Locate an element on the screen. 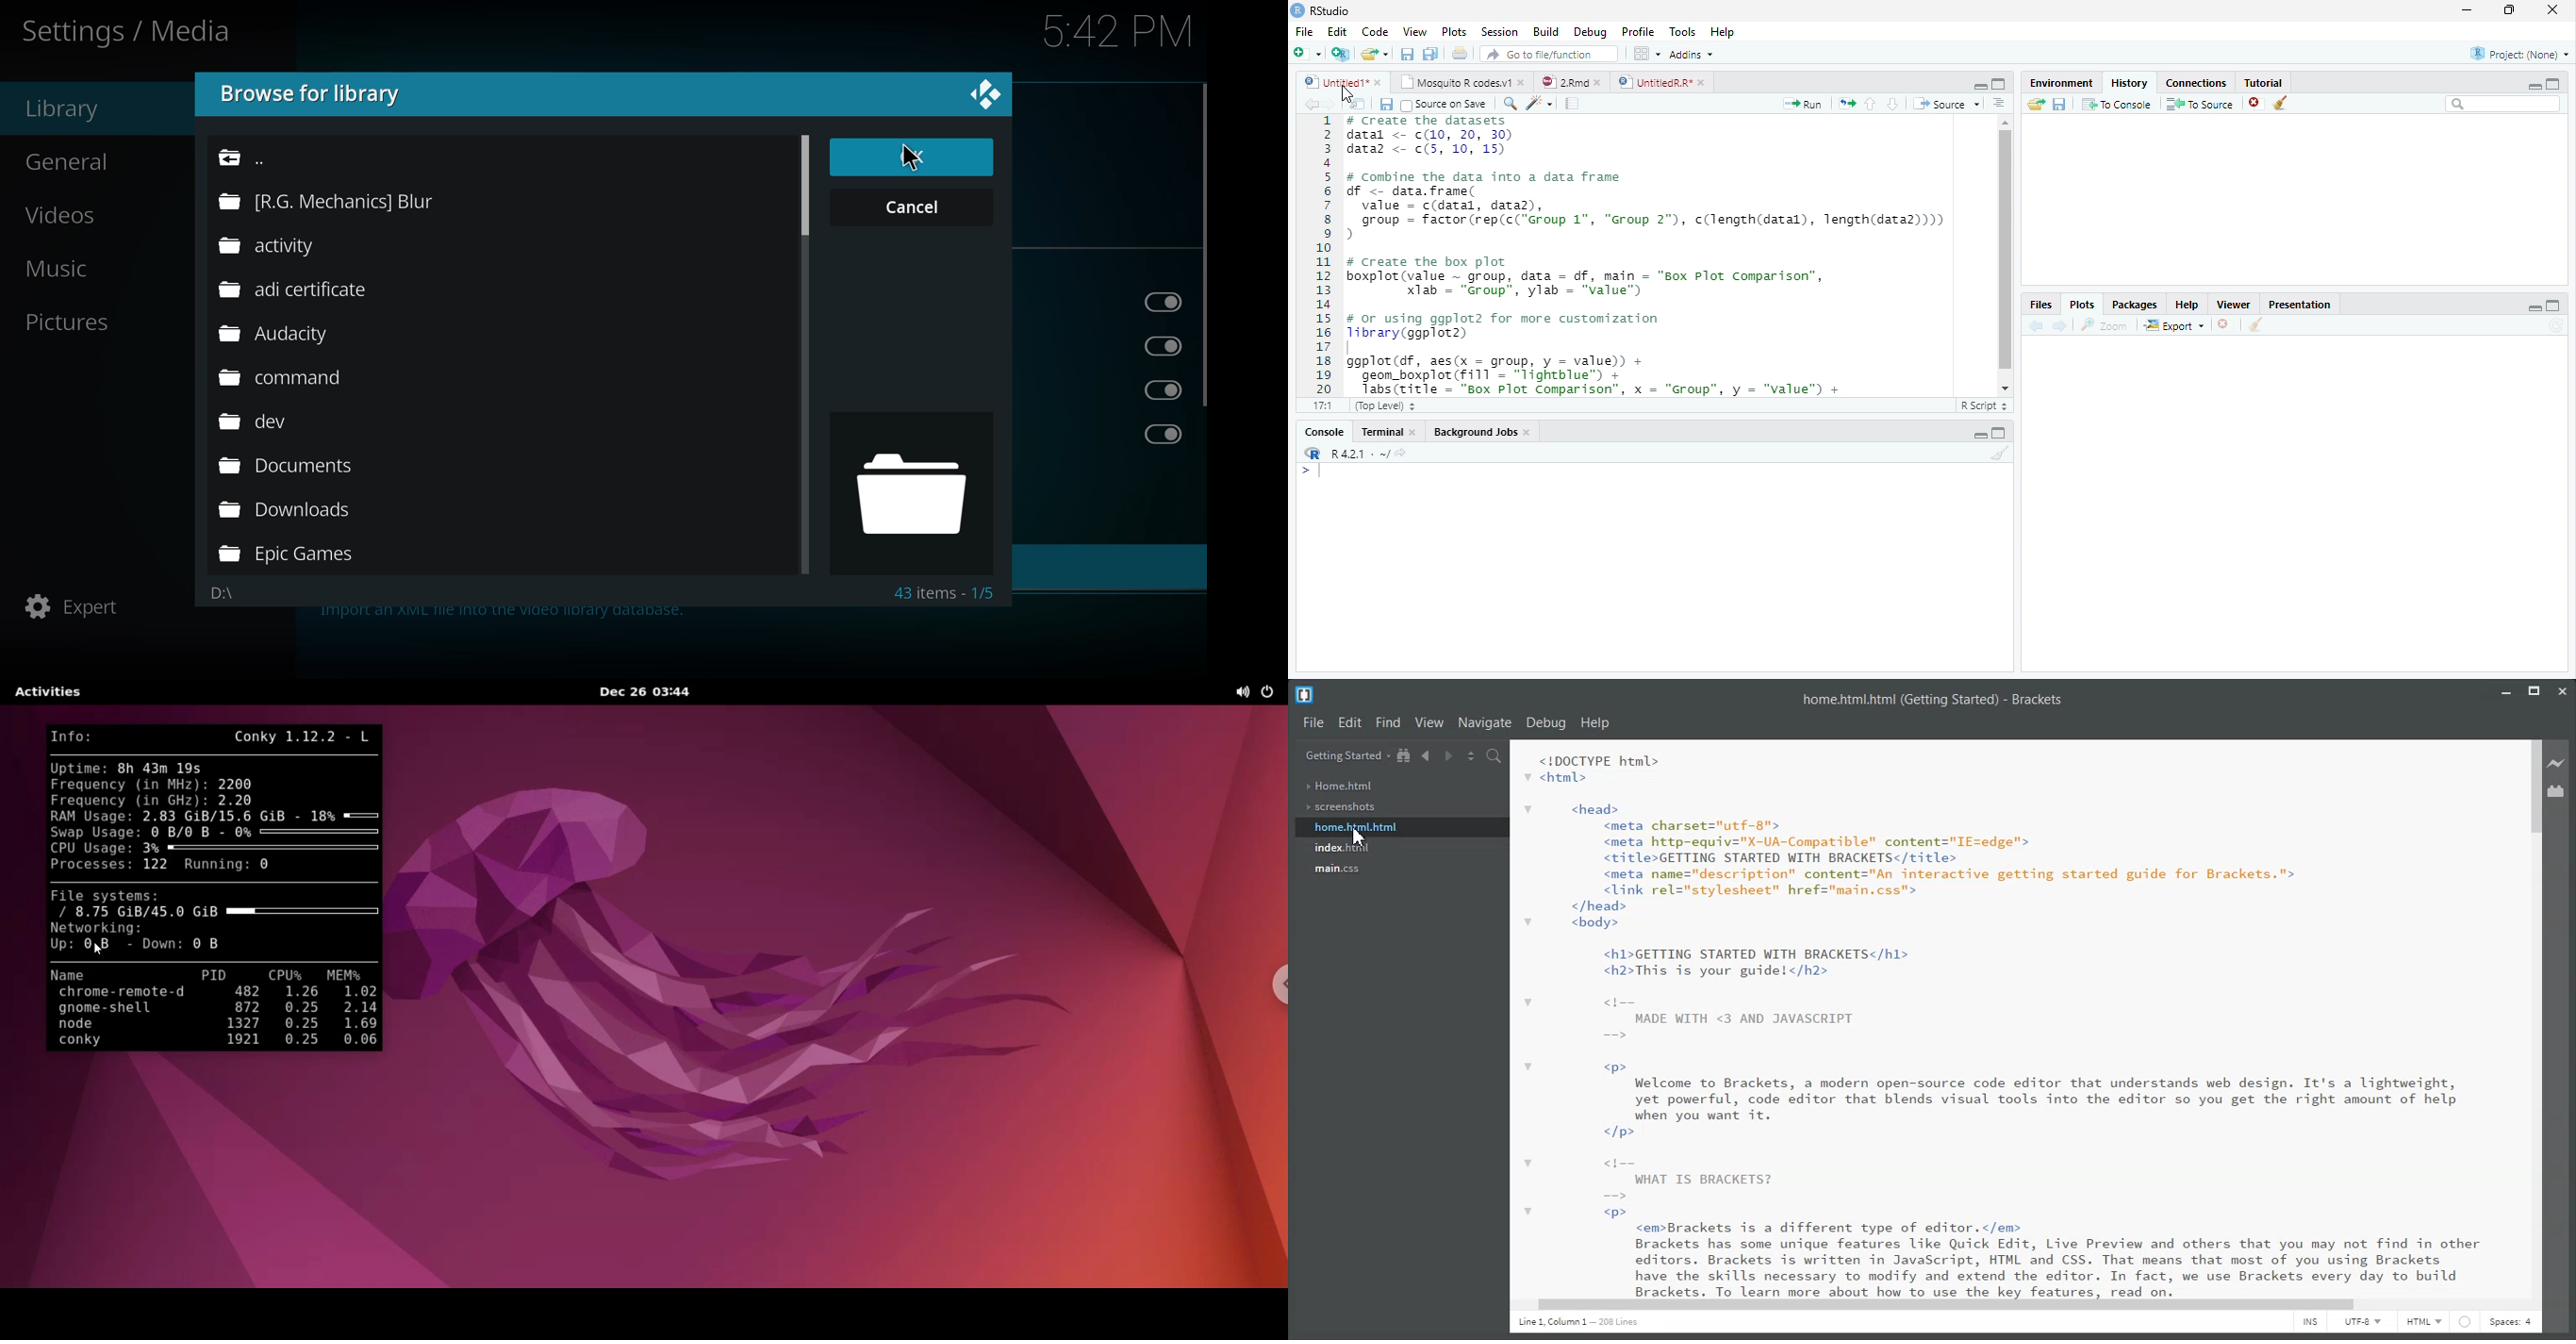  R 4.2.1 . ~/ is located at coordinates (1360, 453).